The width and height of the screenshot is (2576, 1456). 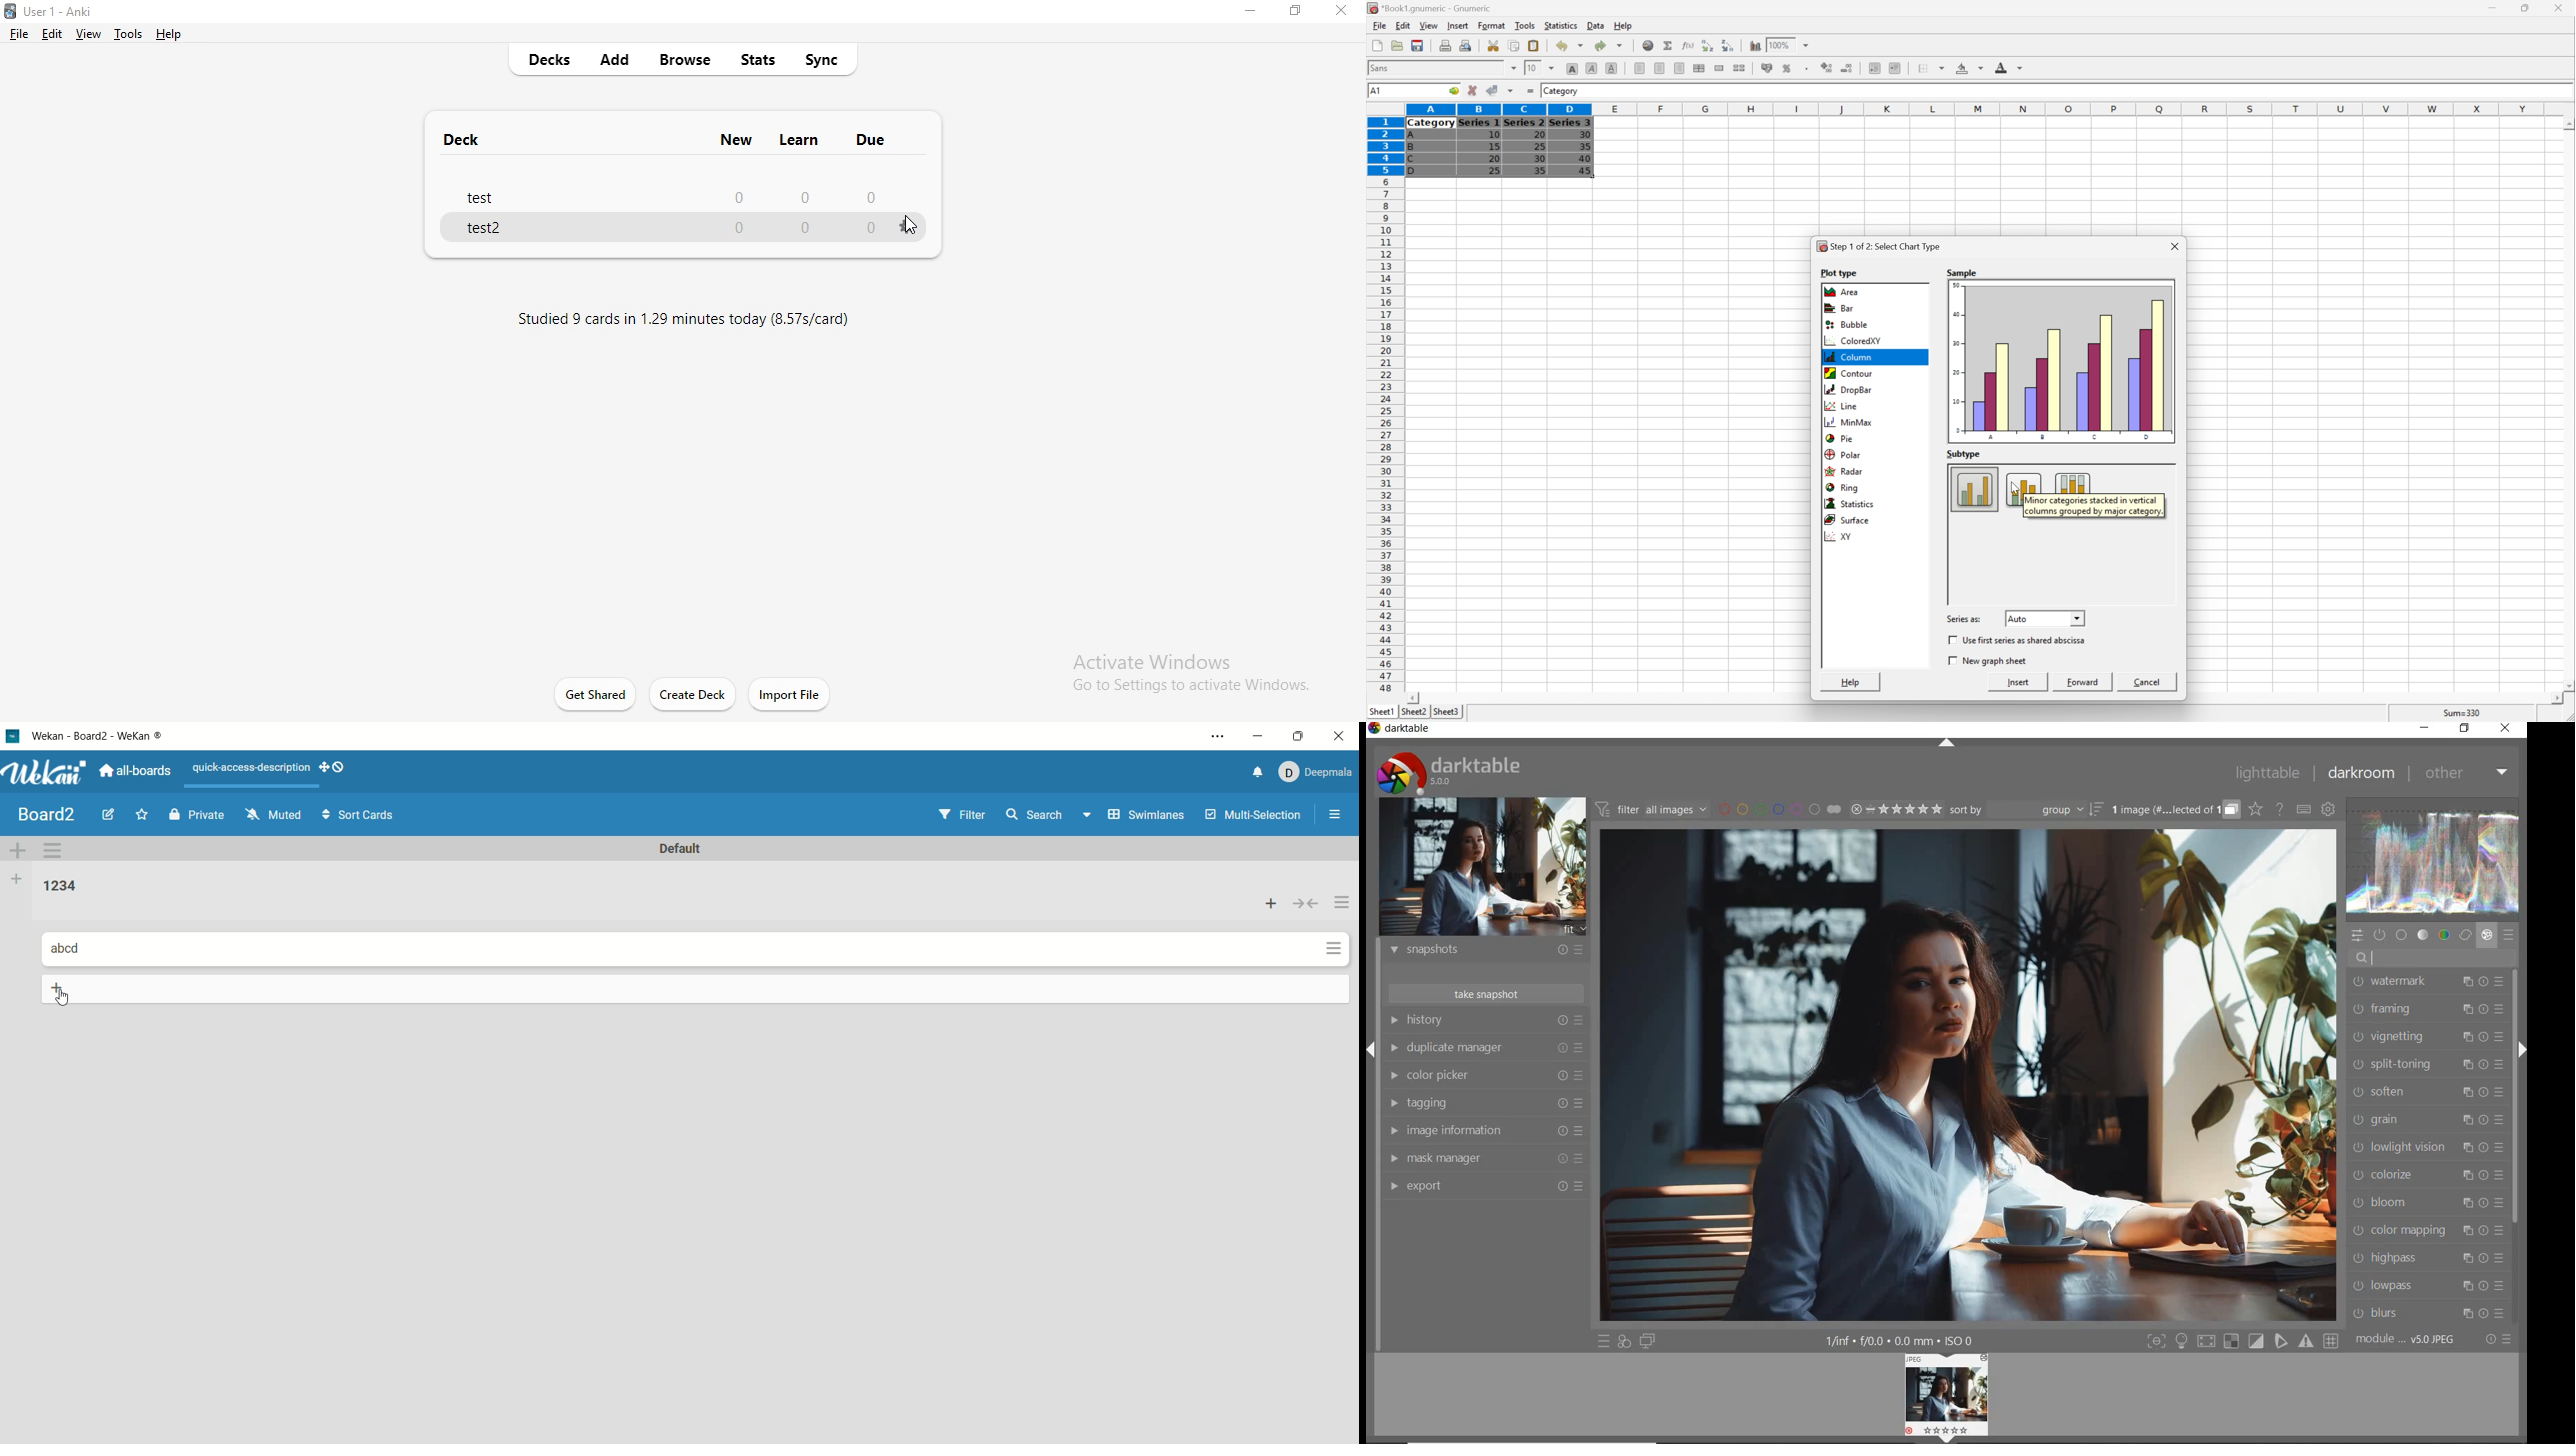 What do you see at coordinates (1486, 952) in the screenshot?
I see `snapshots` at bounding box center [1486, 952].